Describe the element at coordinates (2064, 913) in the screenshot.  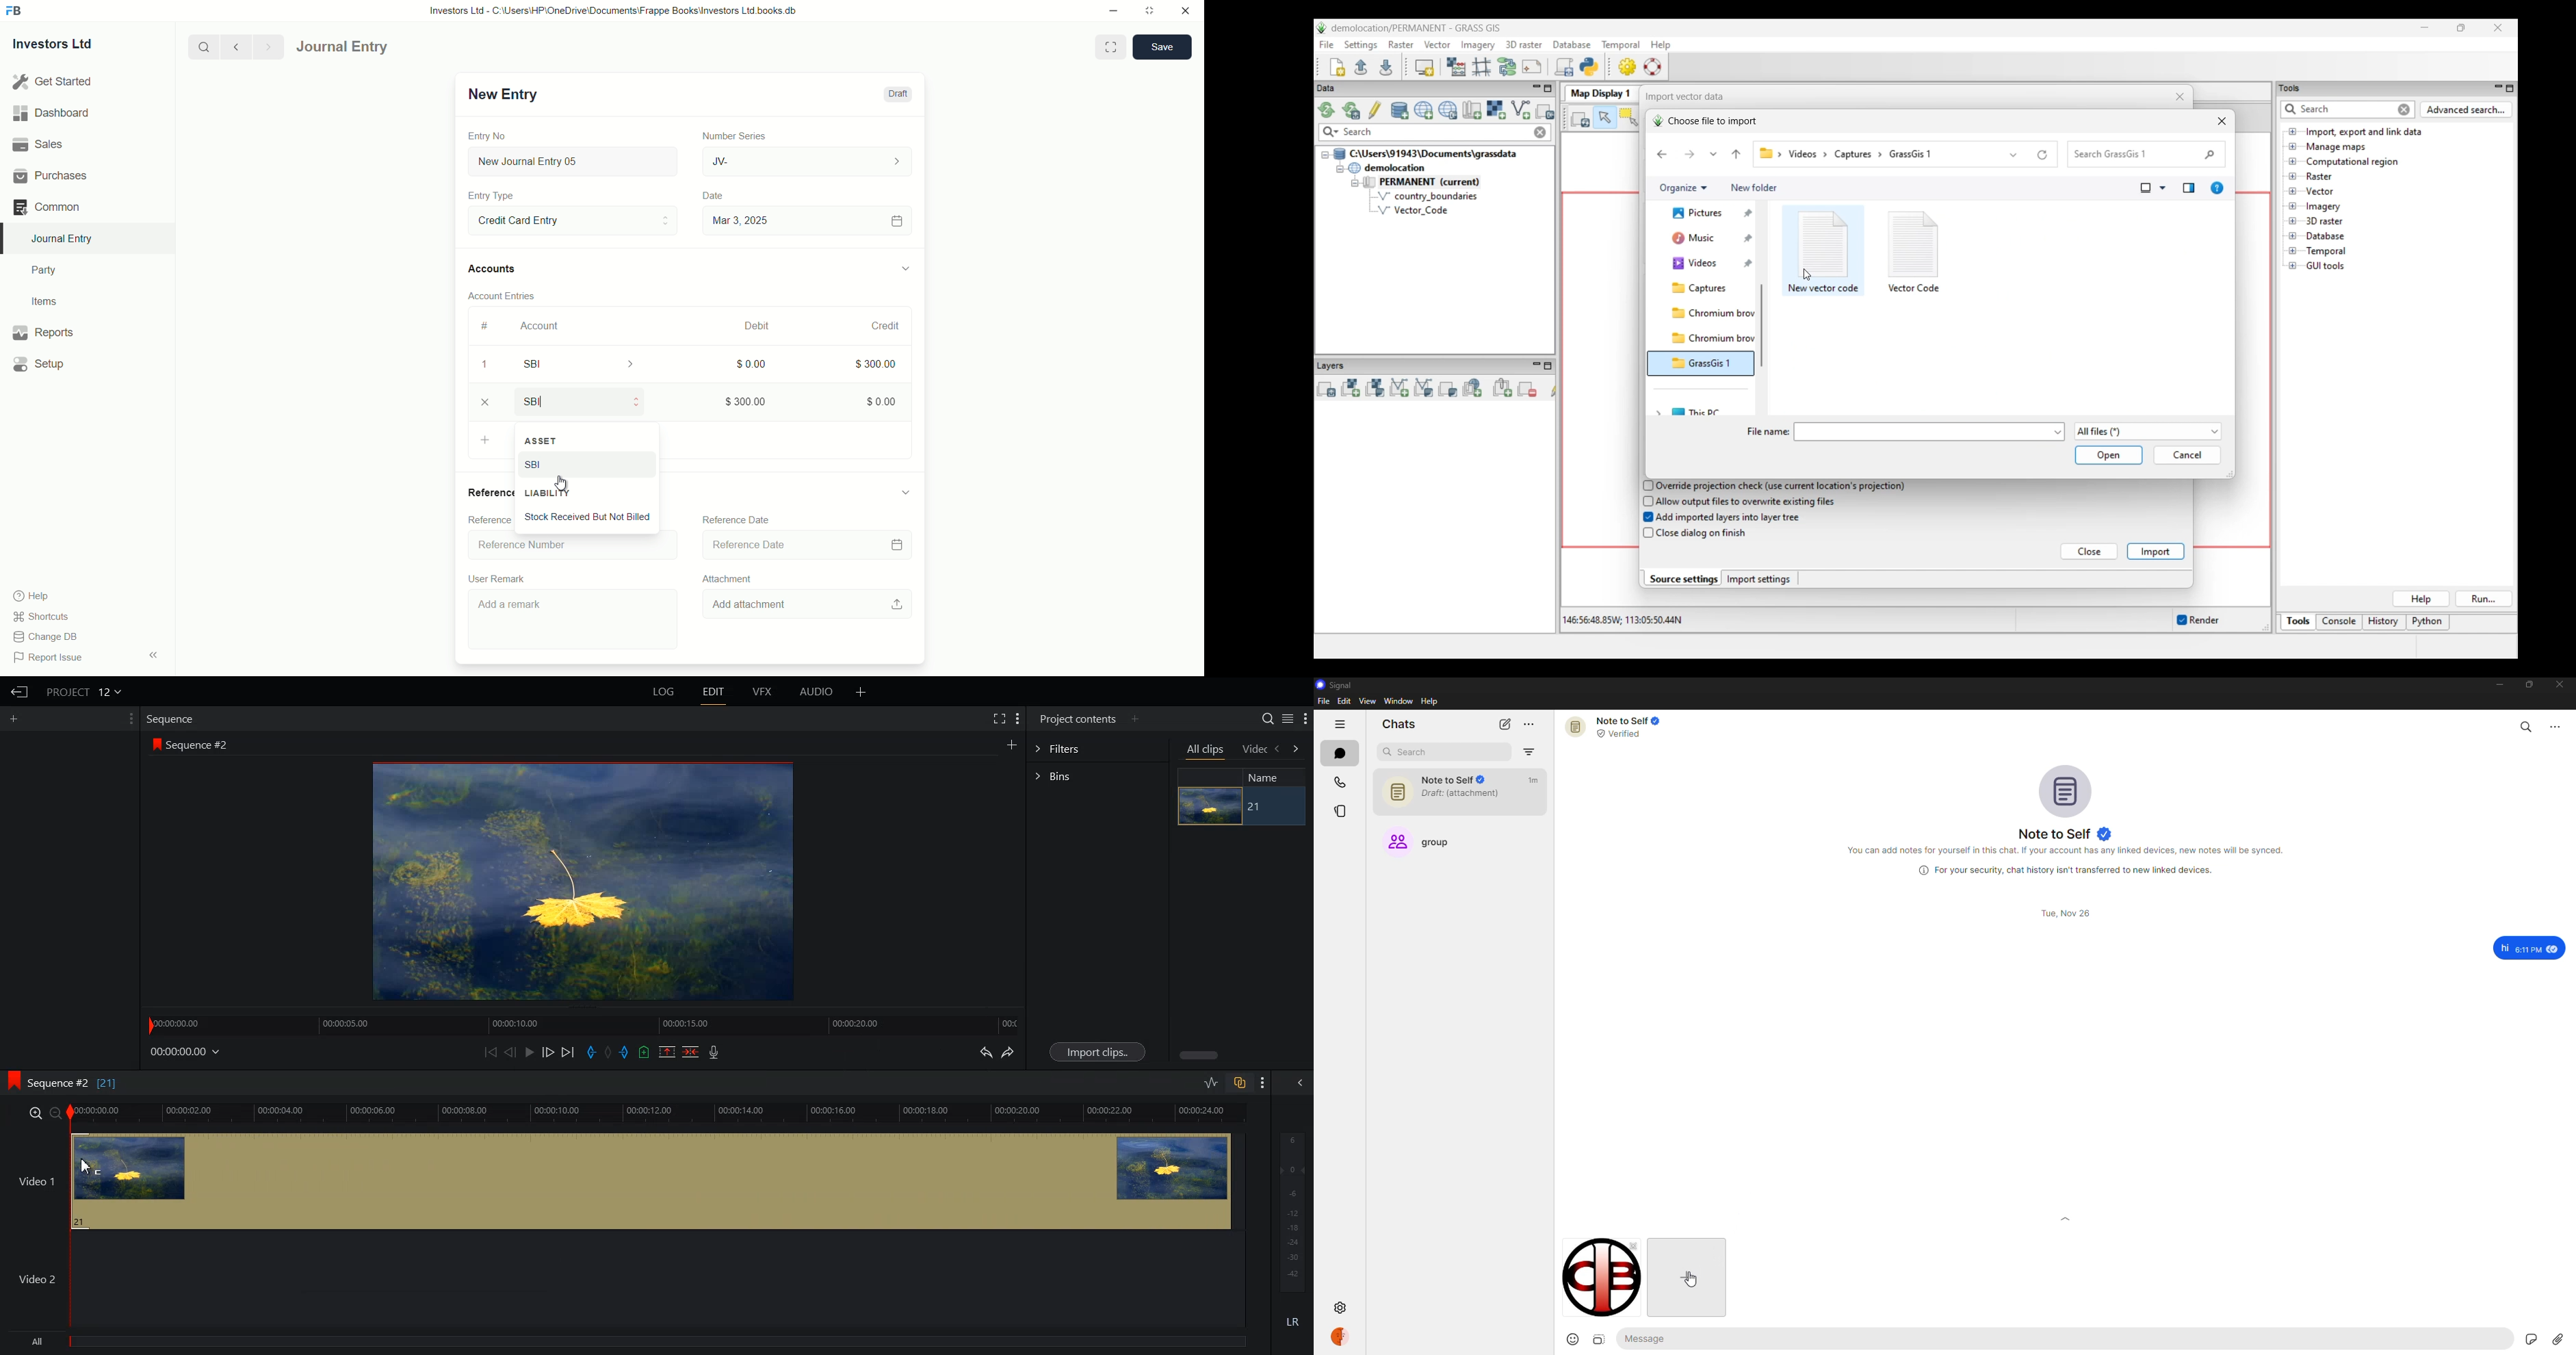
I see `date` at that location.